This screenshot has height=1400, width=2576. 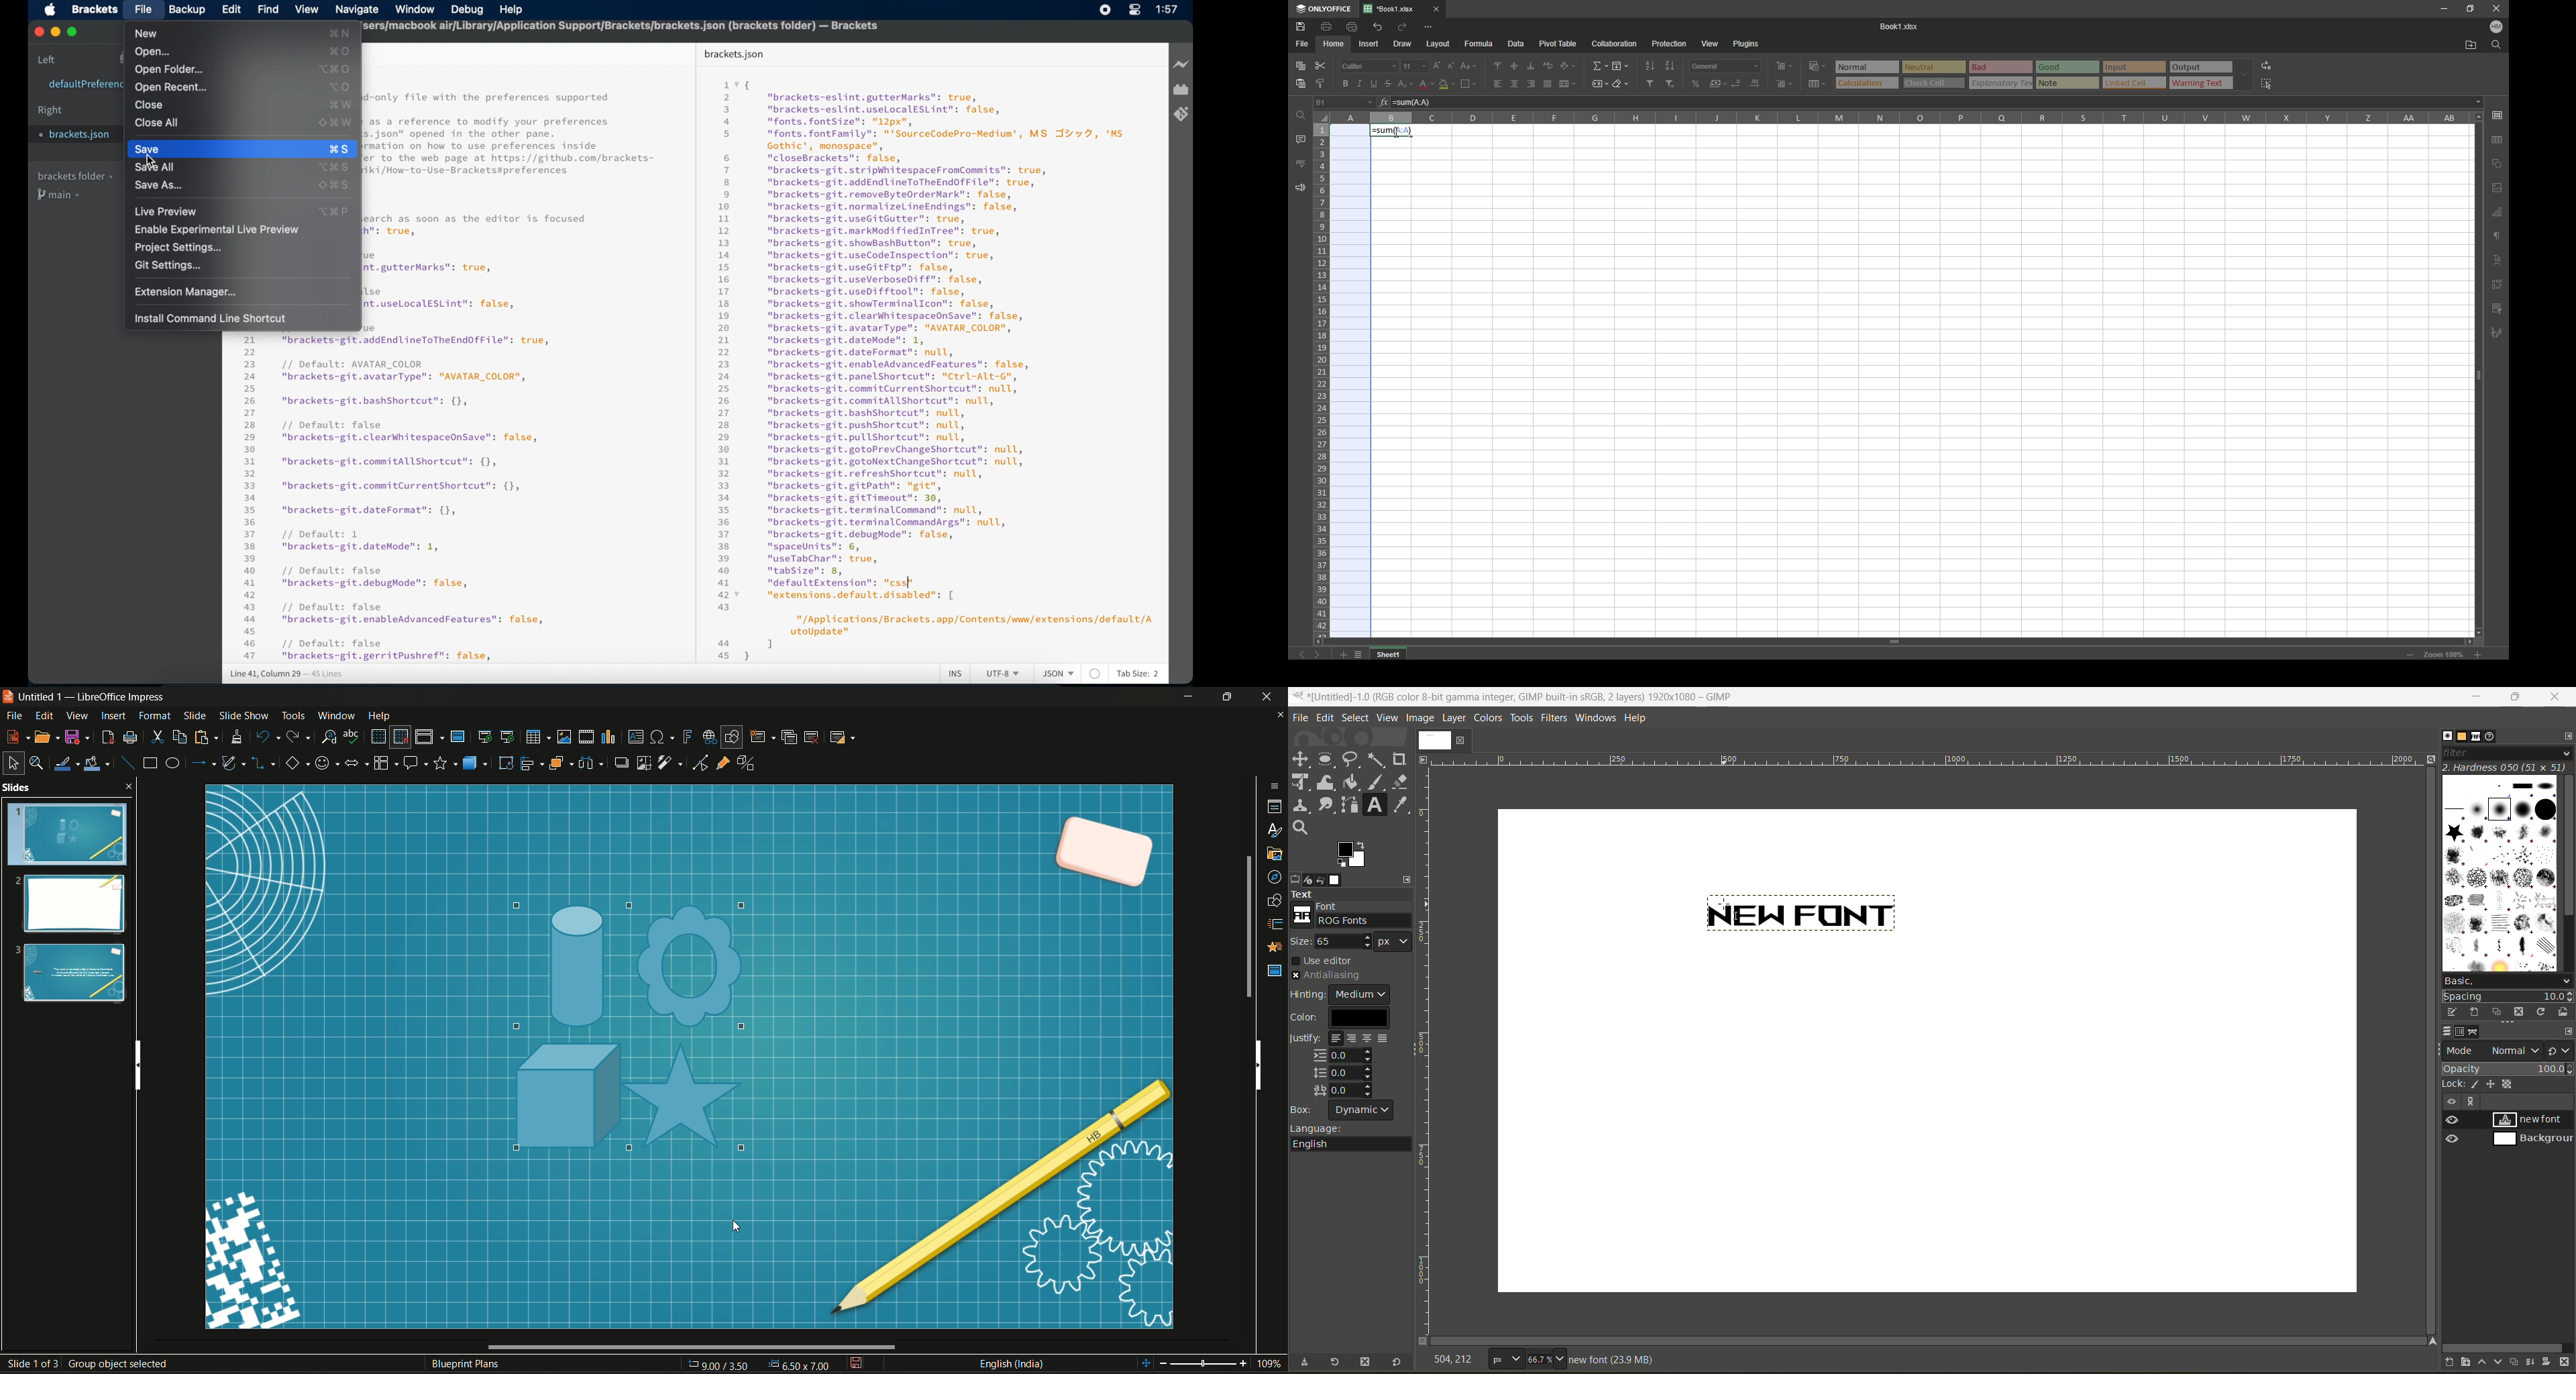 What do you see at coordinates (1388, 83) in the screenshot?
I see `strikethrough` at bounding box center [1388, 83].